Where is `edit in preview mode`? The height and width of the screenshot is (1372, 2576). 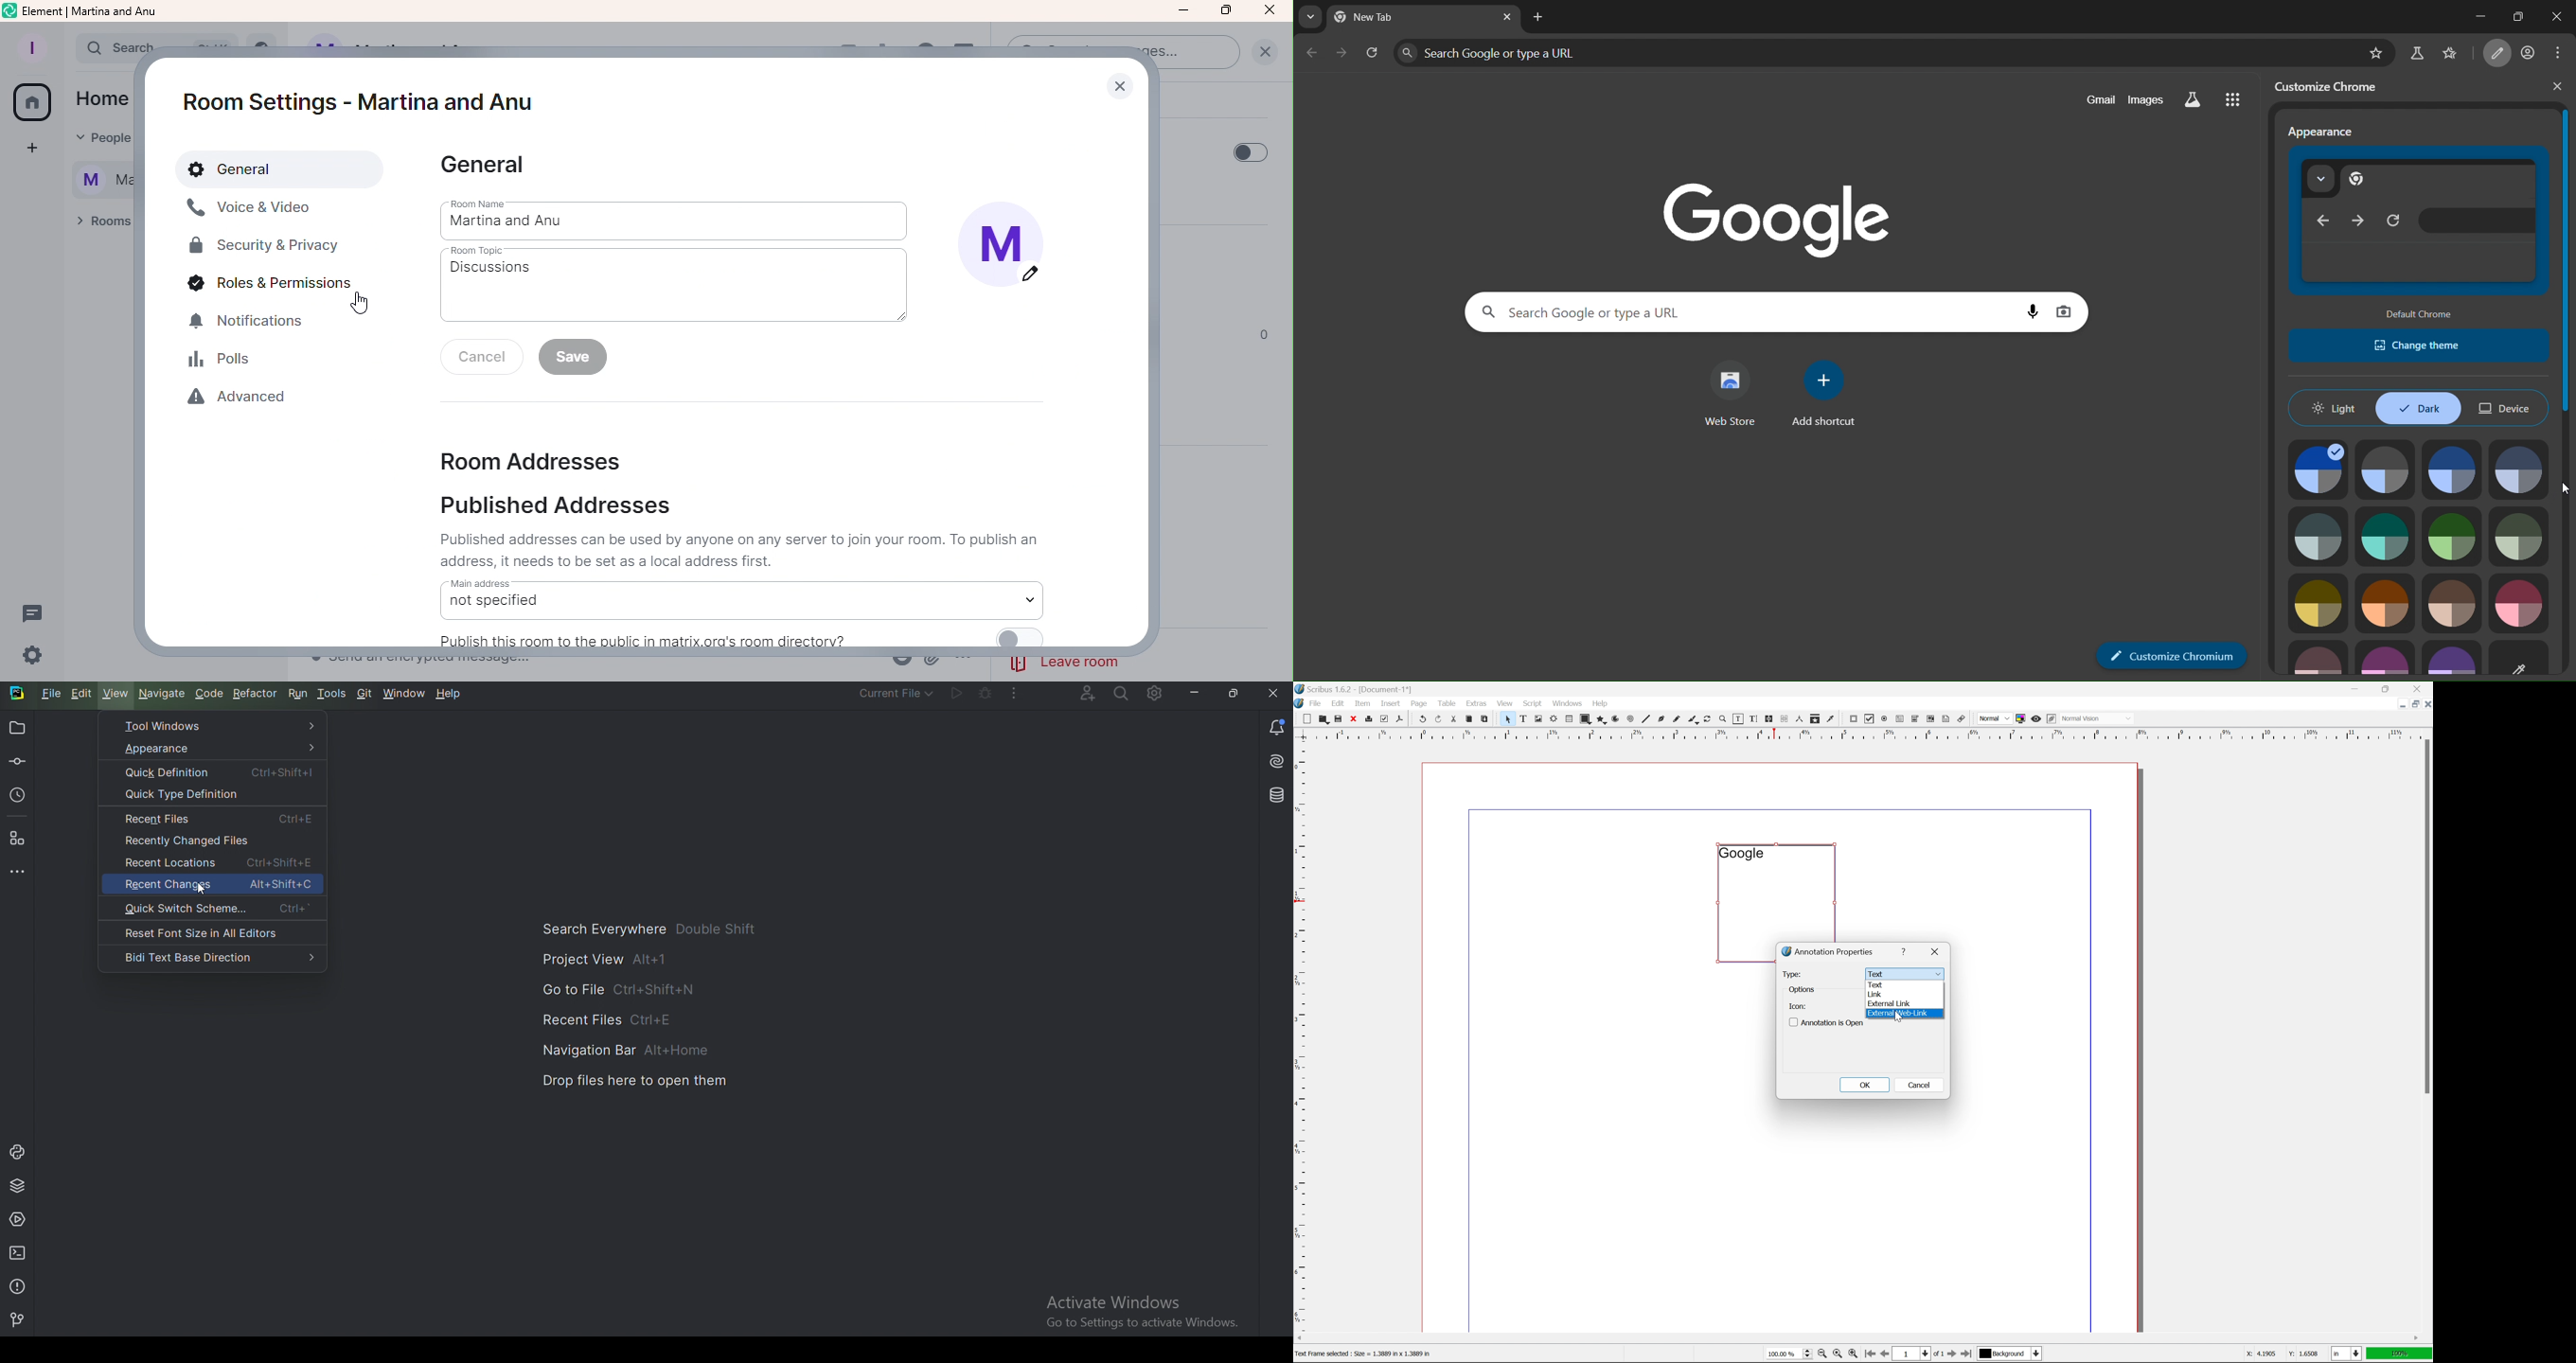 edit in preview mode is located at coordinates (2051, 719).